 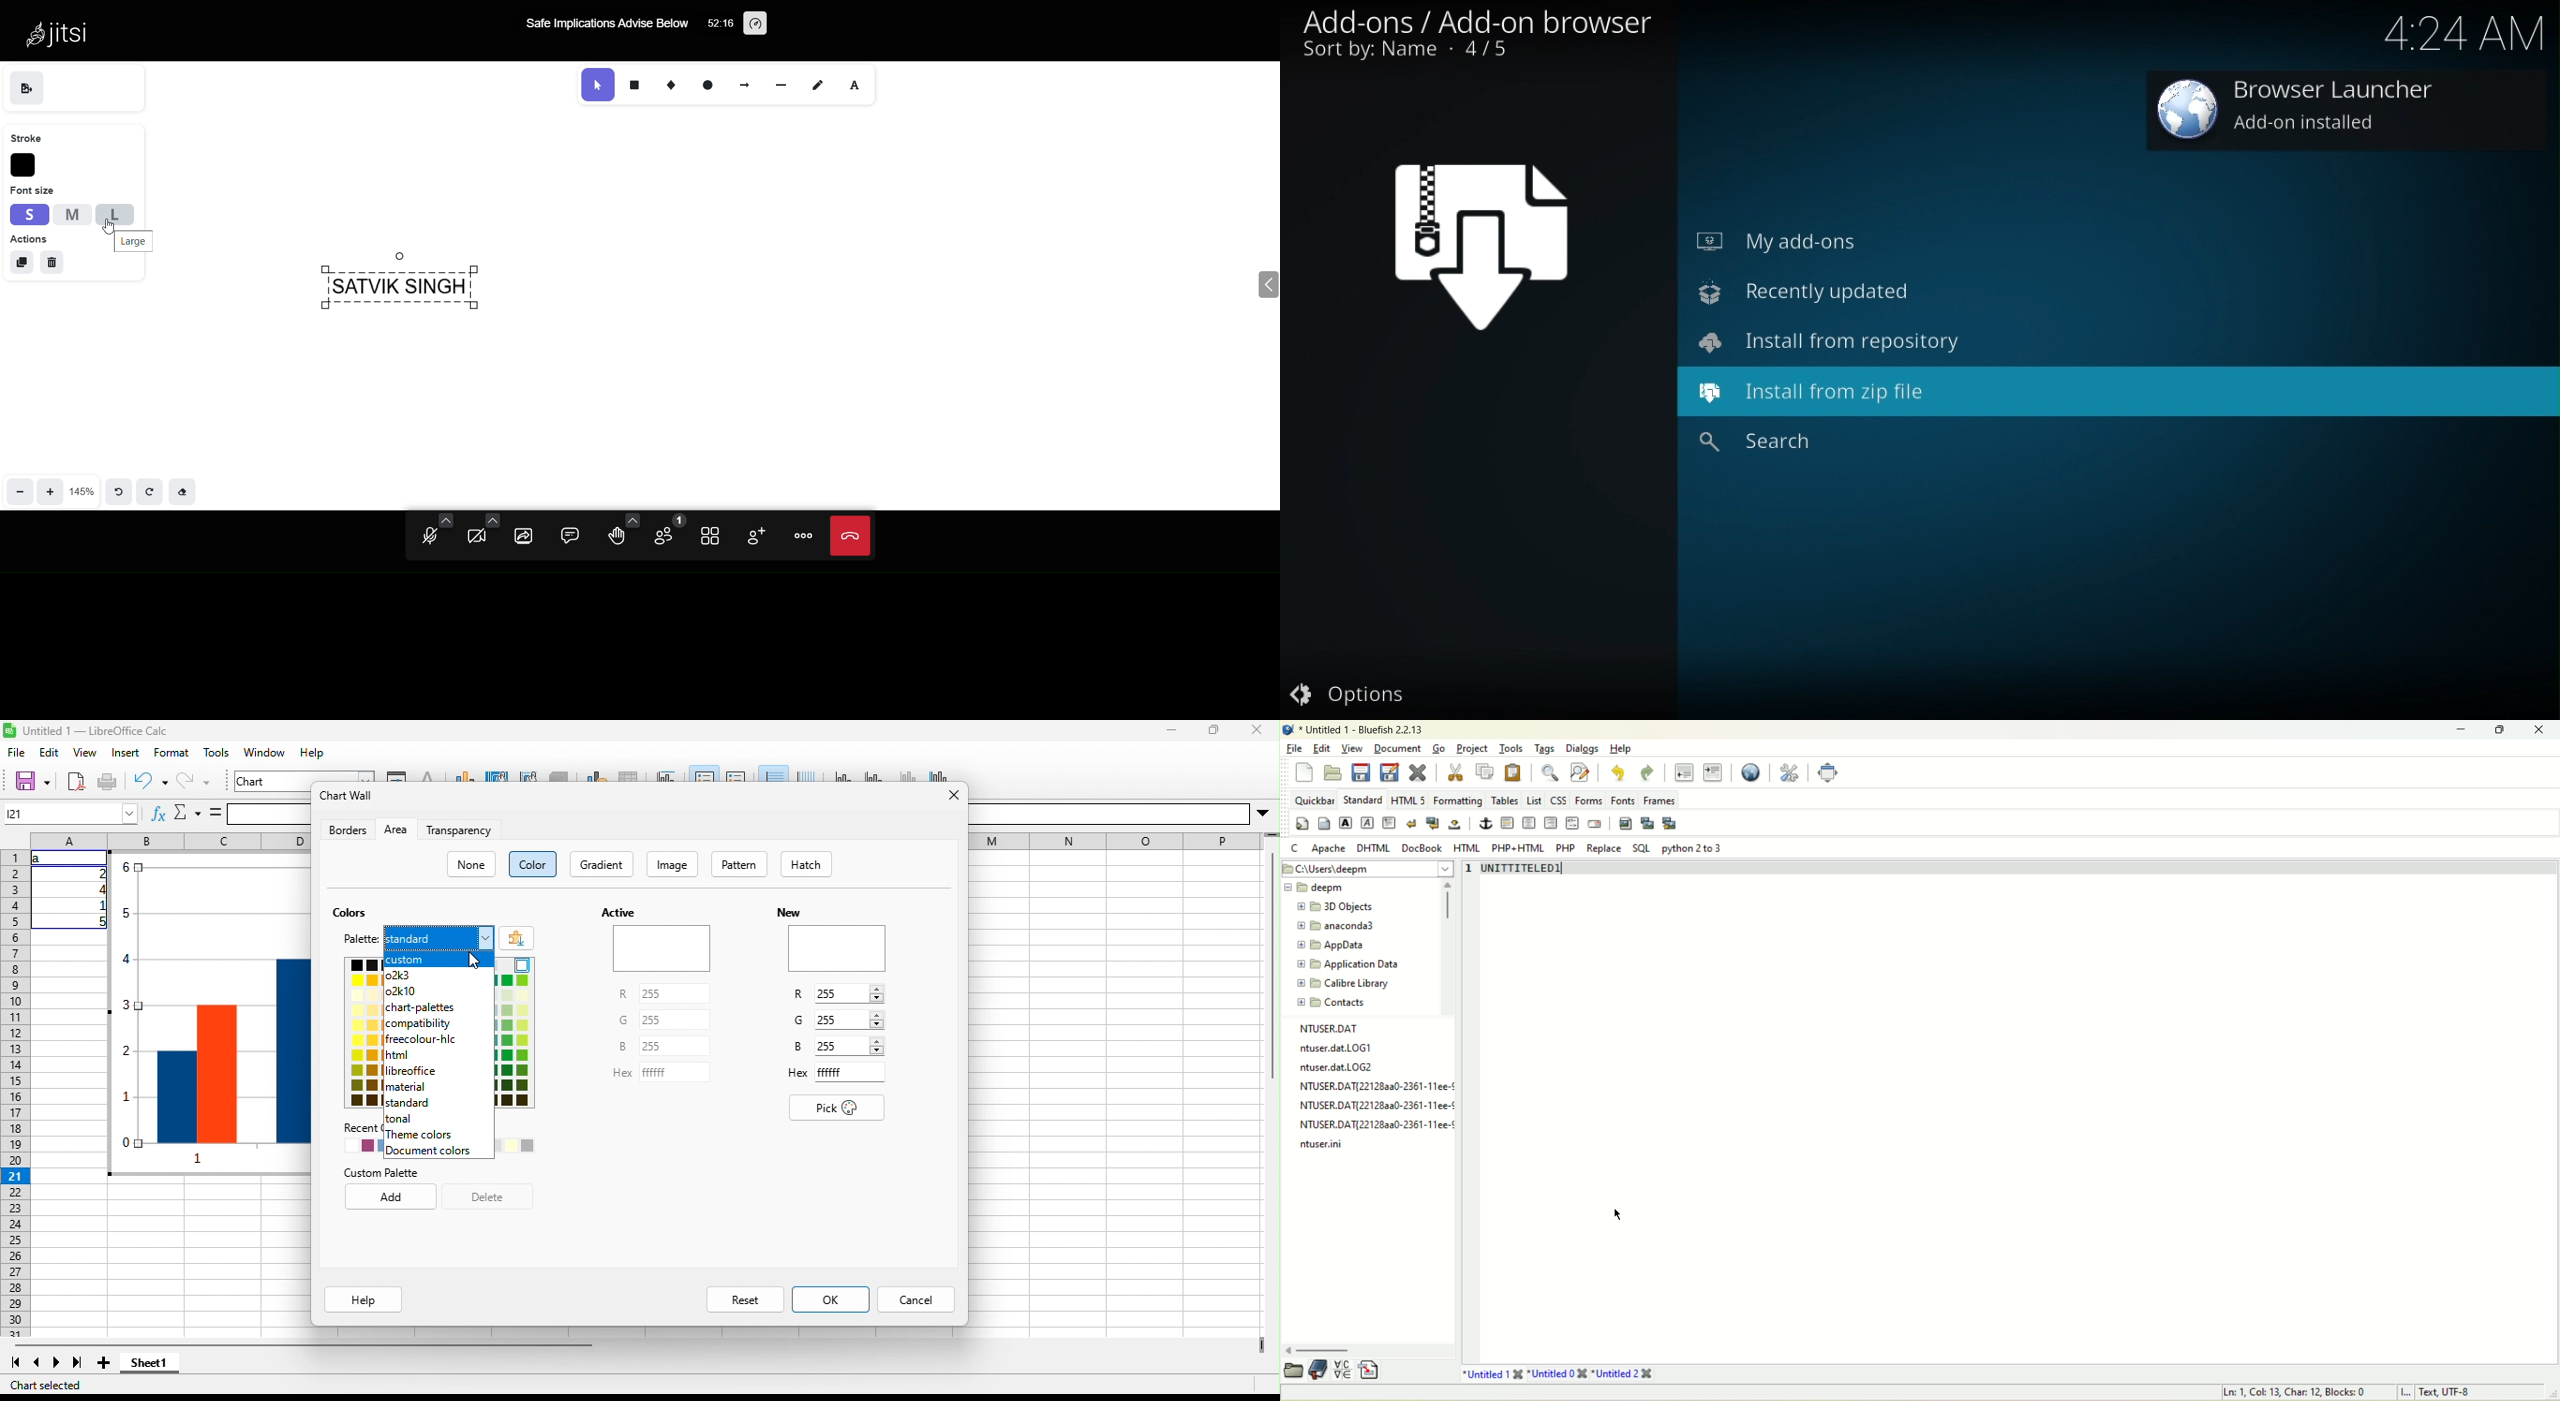 I want to click on gradient, so click(x=602, y=864).